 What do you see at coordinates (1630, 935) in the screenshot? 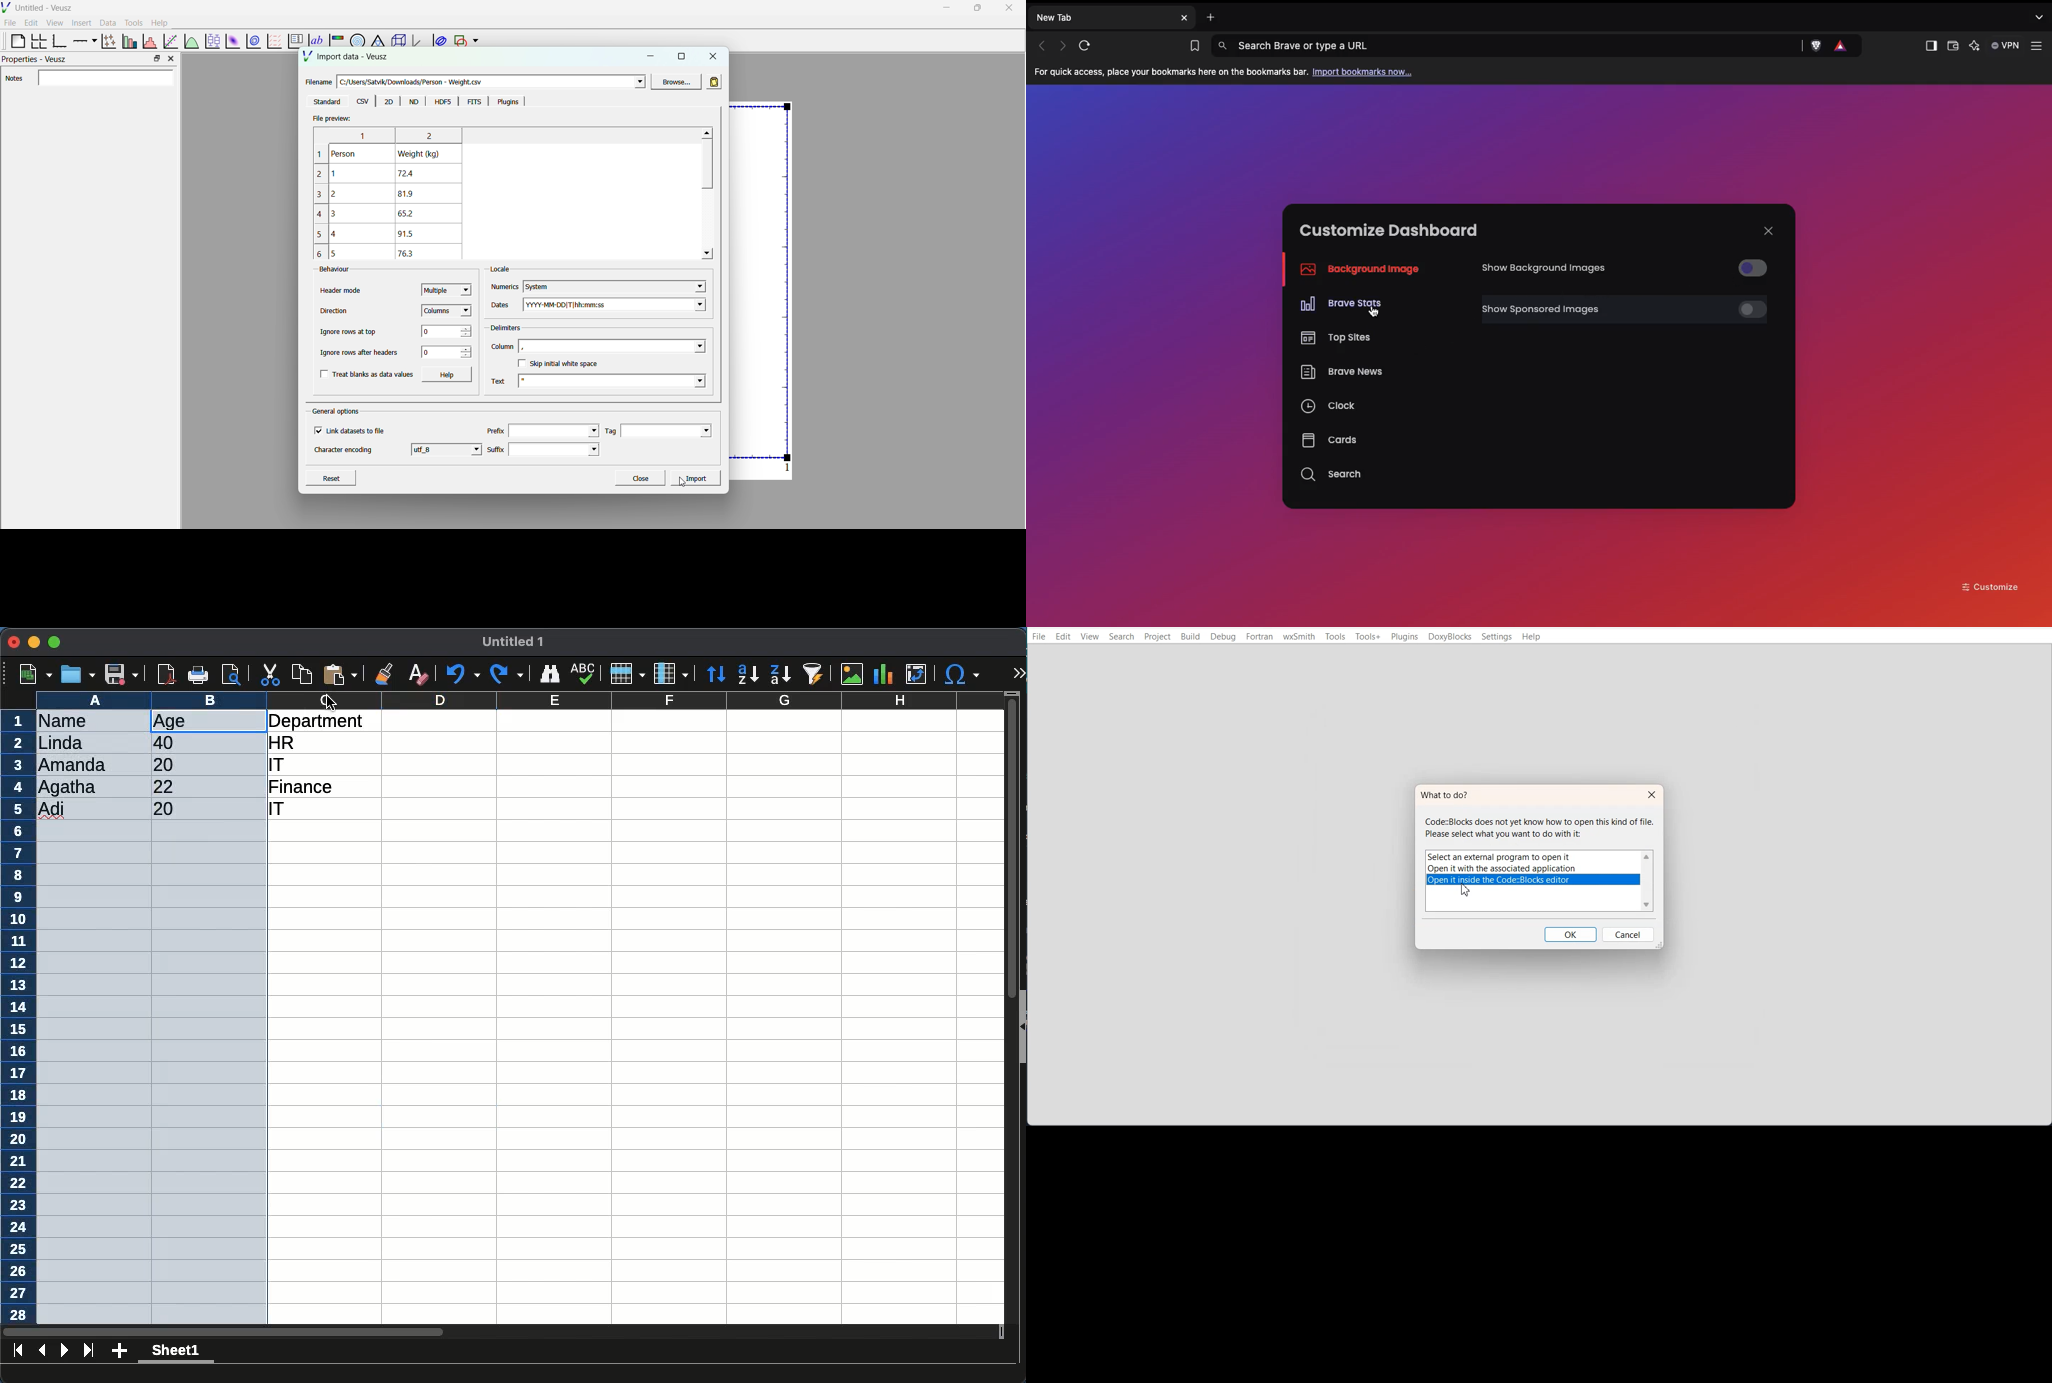
I see `Cancel` at bounding box center [1630, 935].